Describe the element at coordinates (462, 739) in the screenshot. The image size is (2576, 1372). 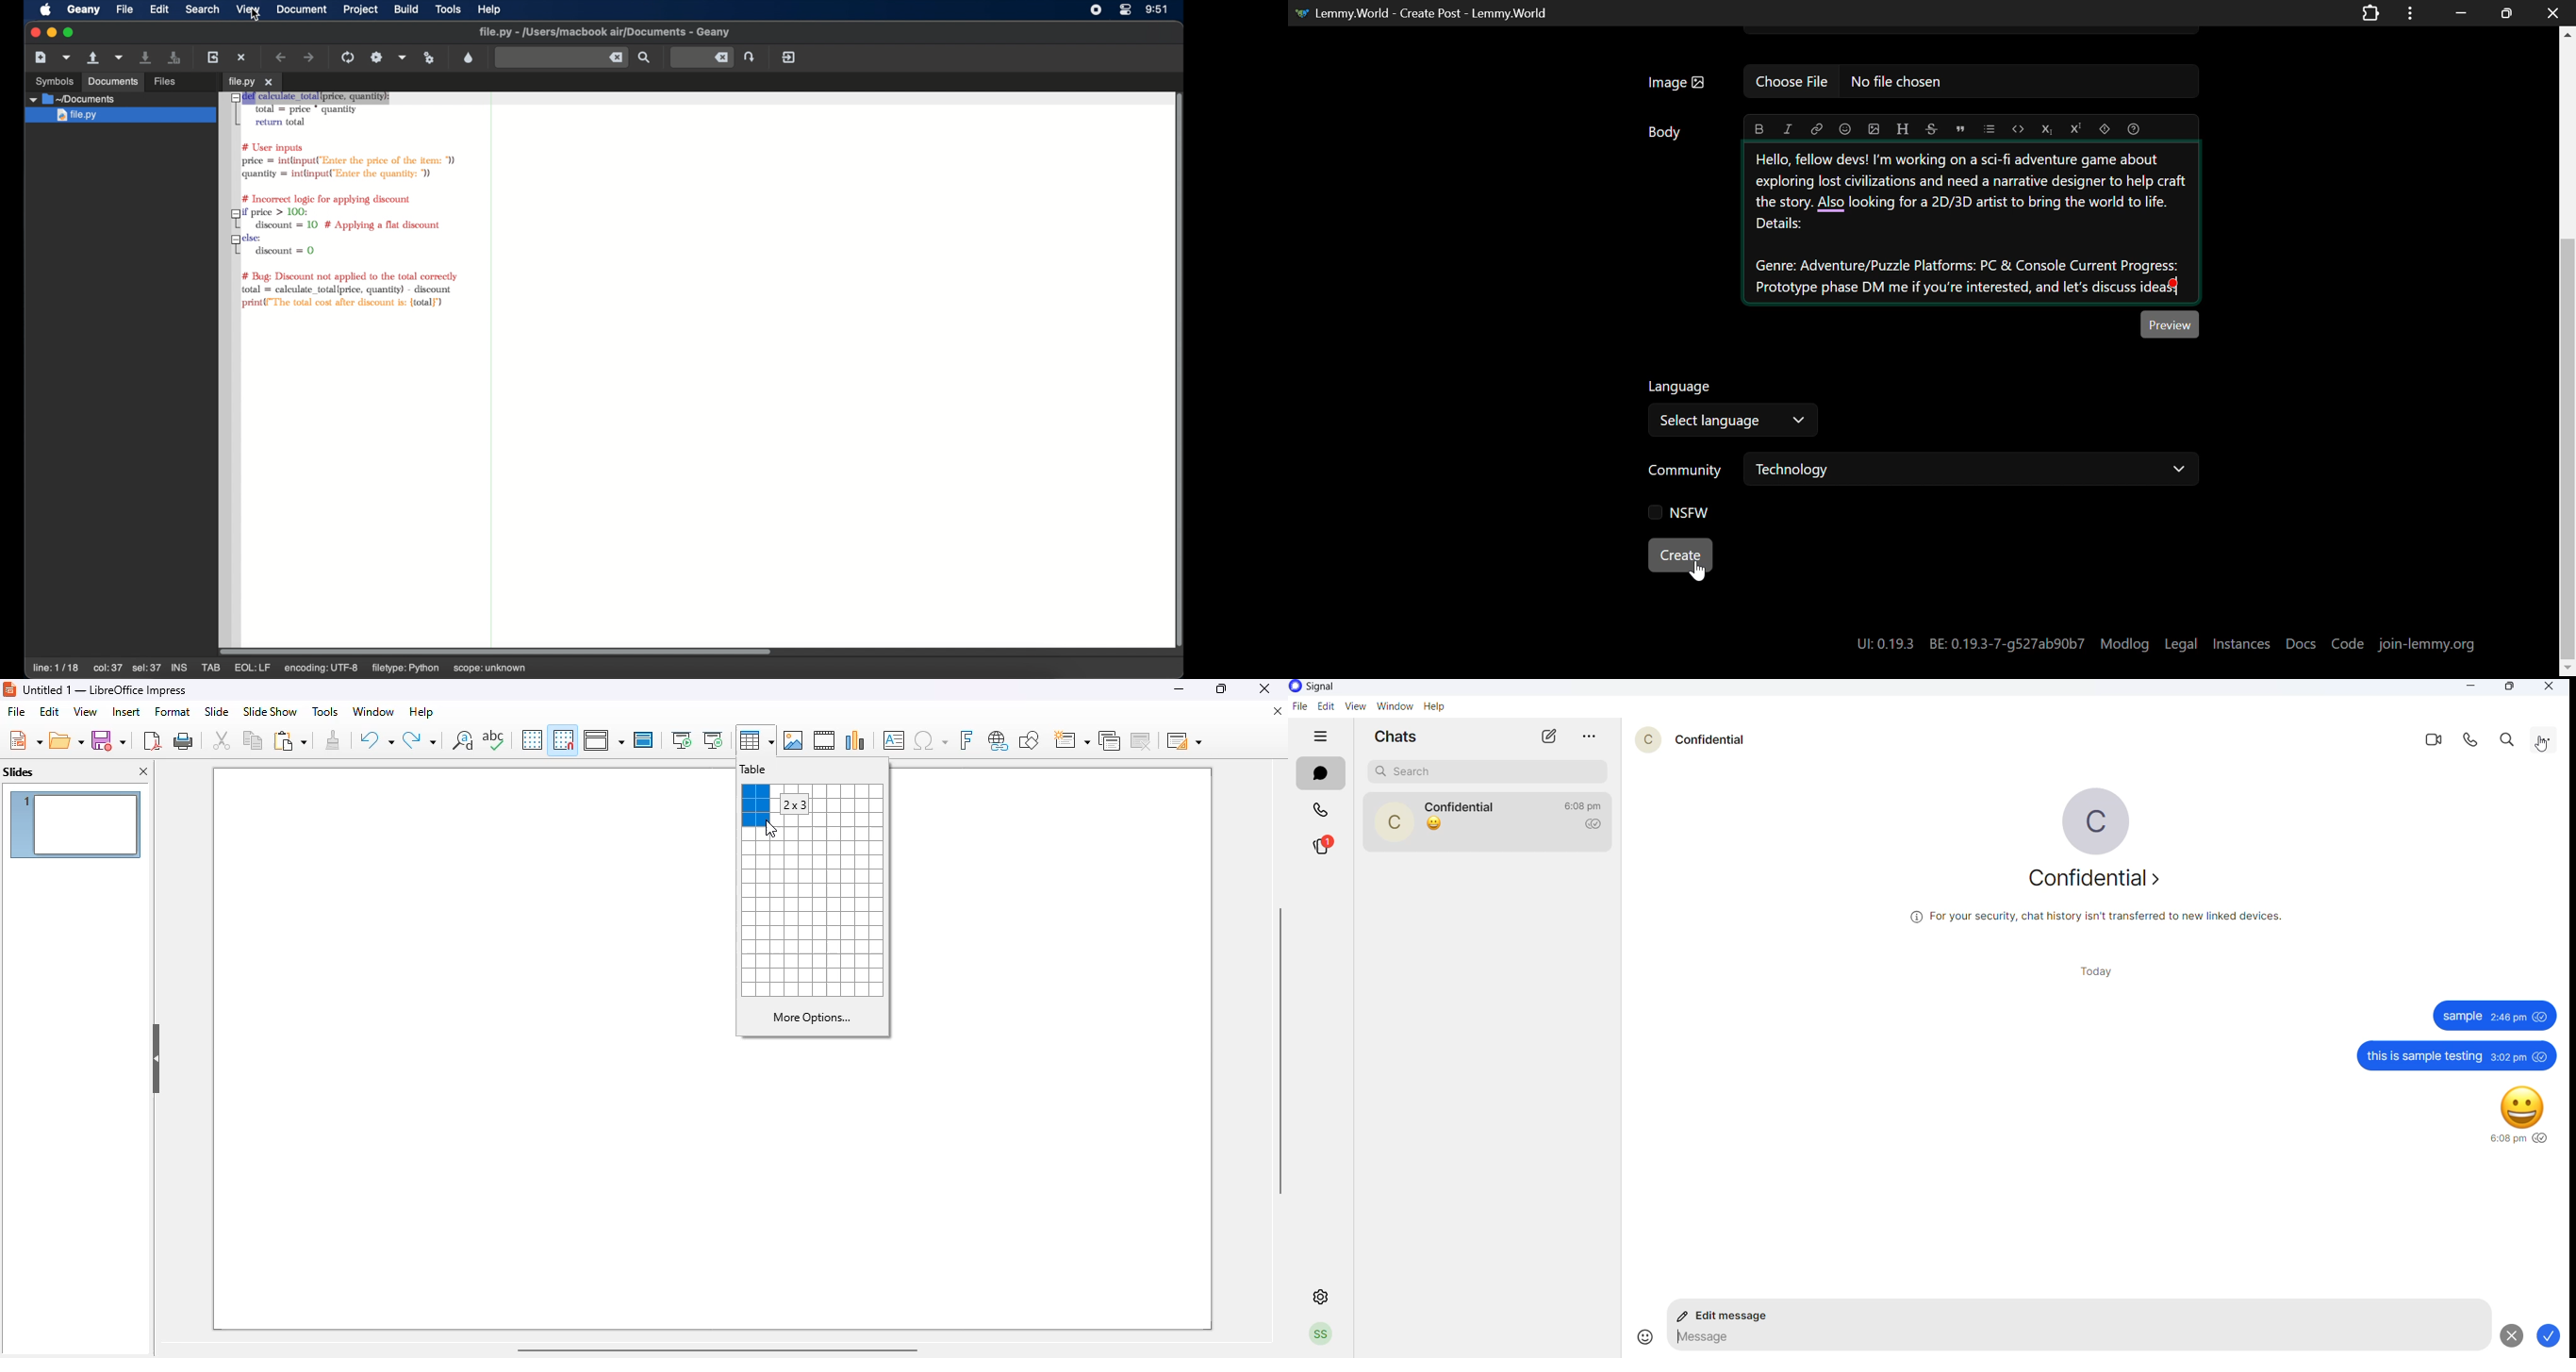
I see `find and replace` at that location.